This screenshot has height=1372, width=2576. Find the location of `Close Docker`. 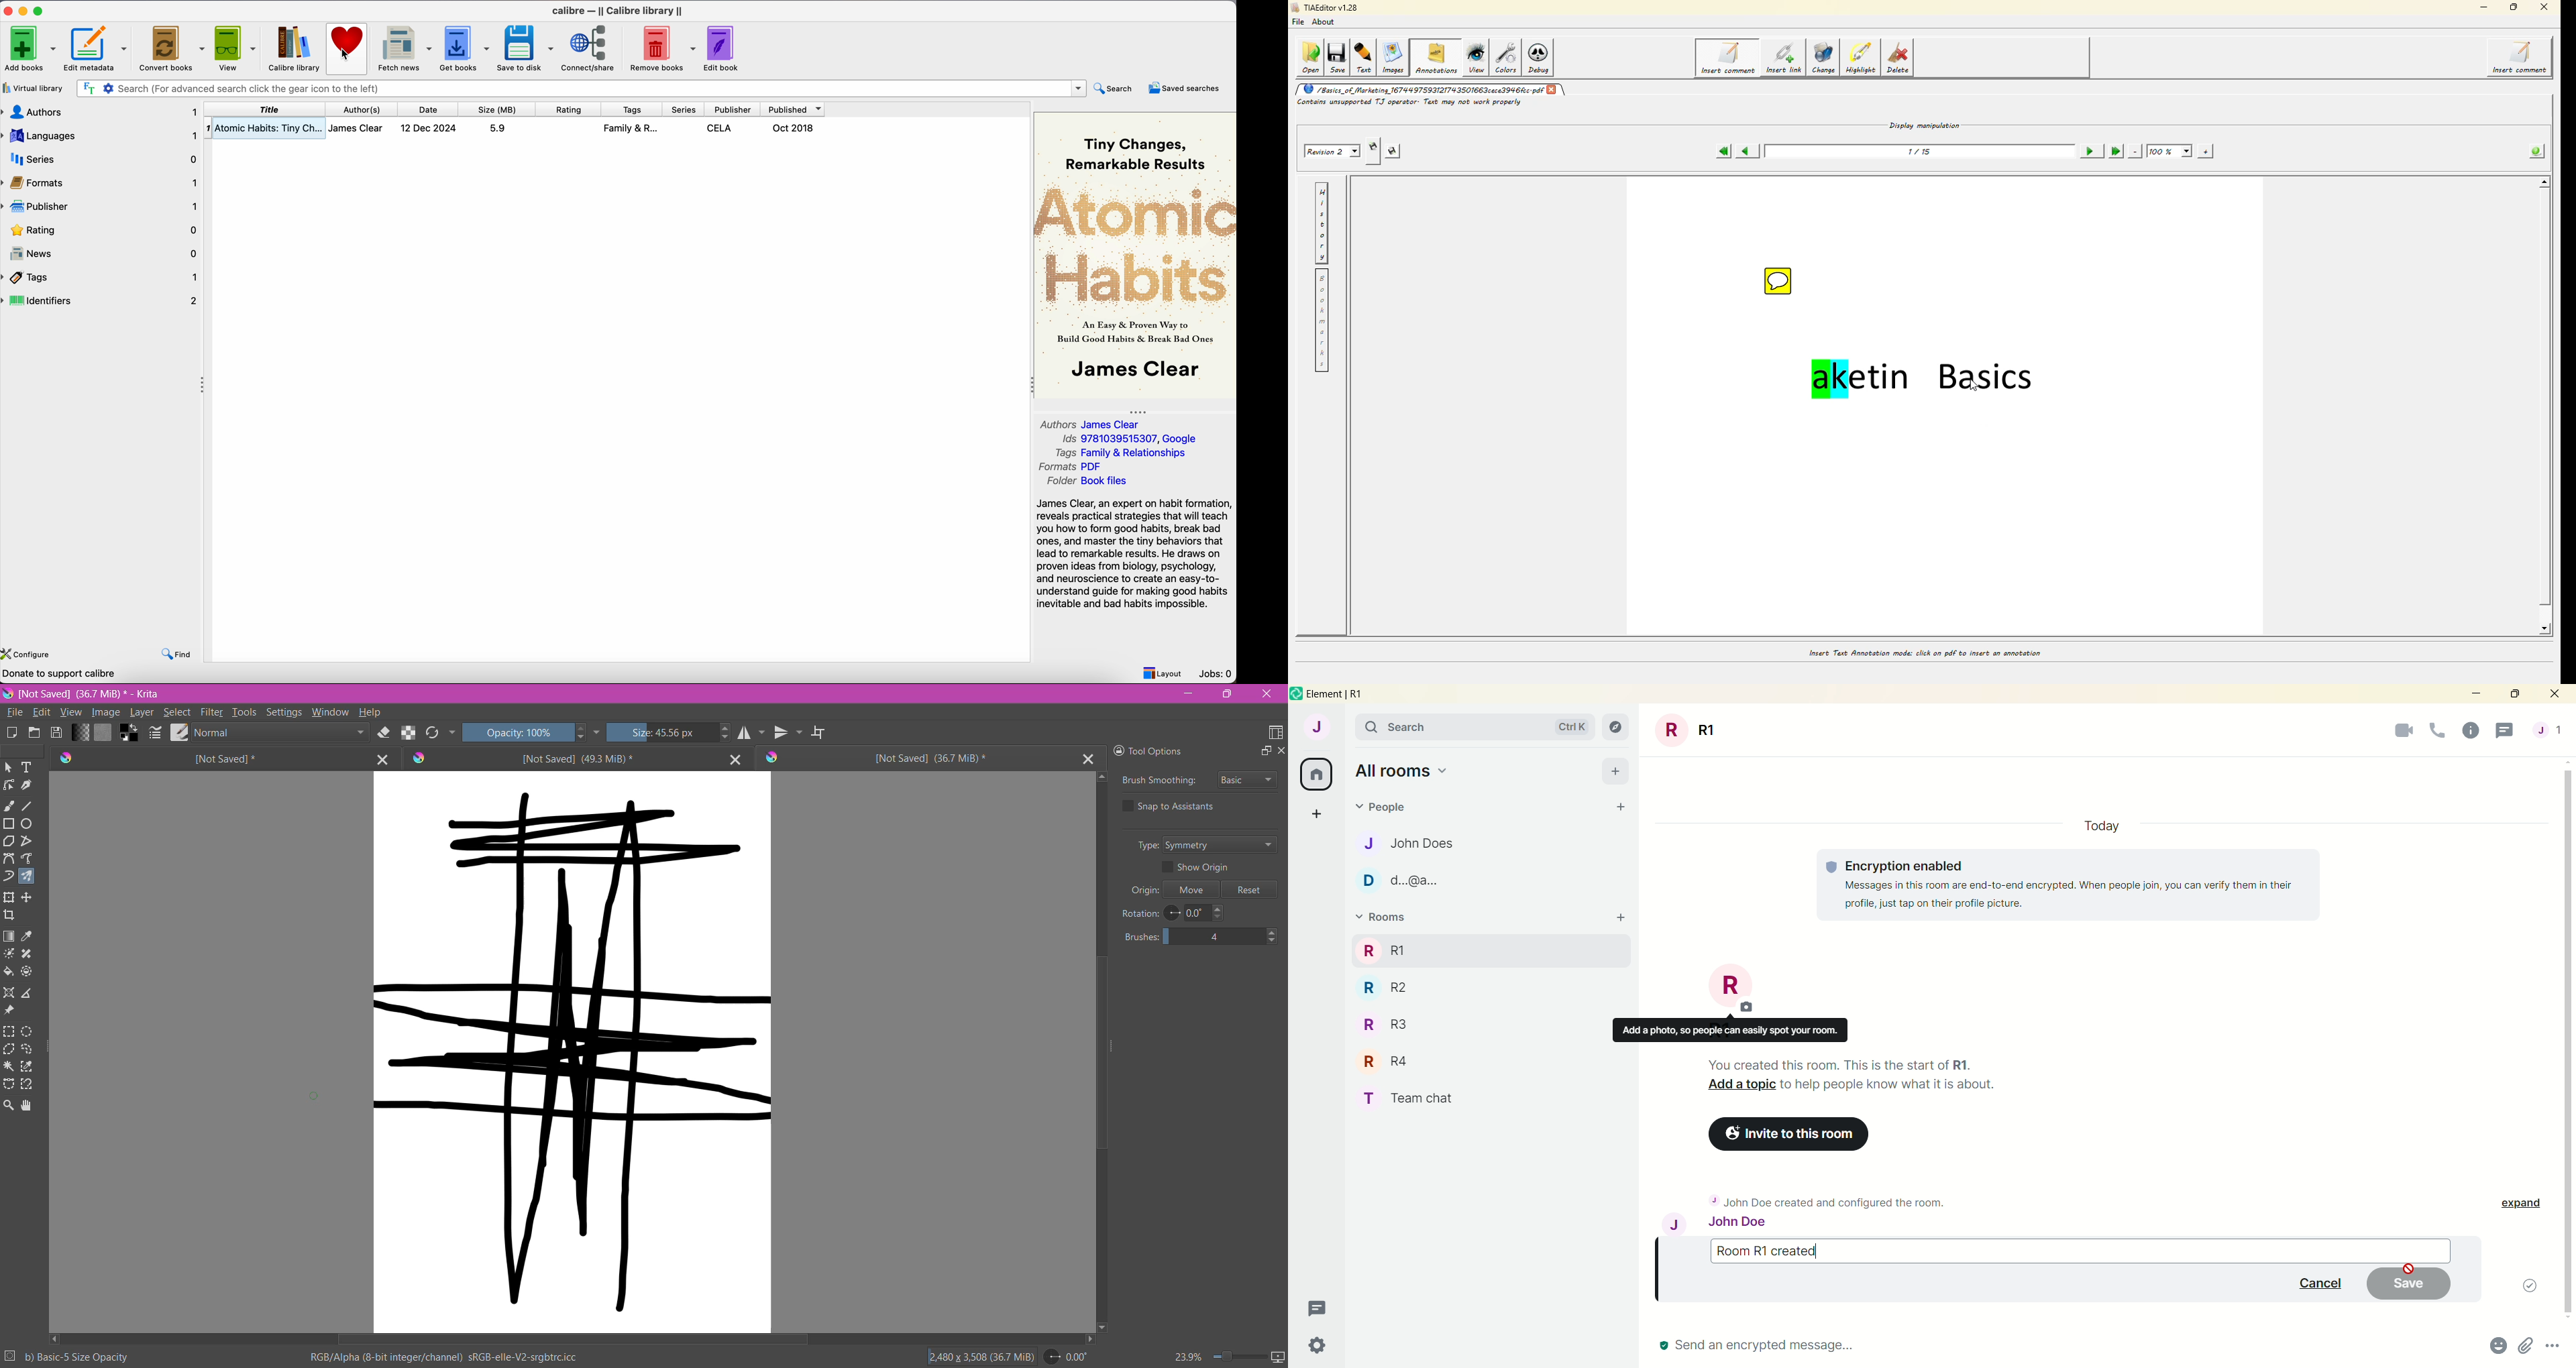

Close Docker is located at coordinates (1280, 752).